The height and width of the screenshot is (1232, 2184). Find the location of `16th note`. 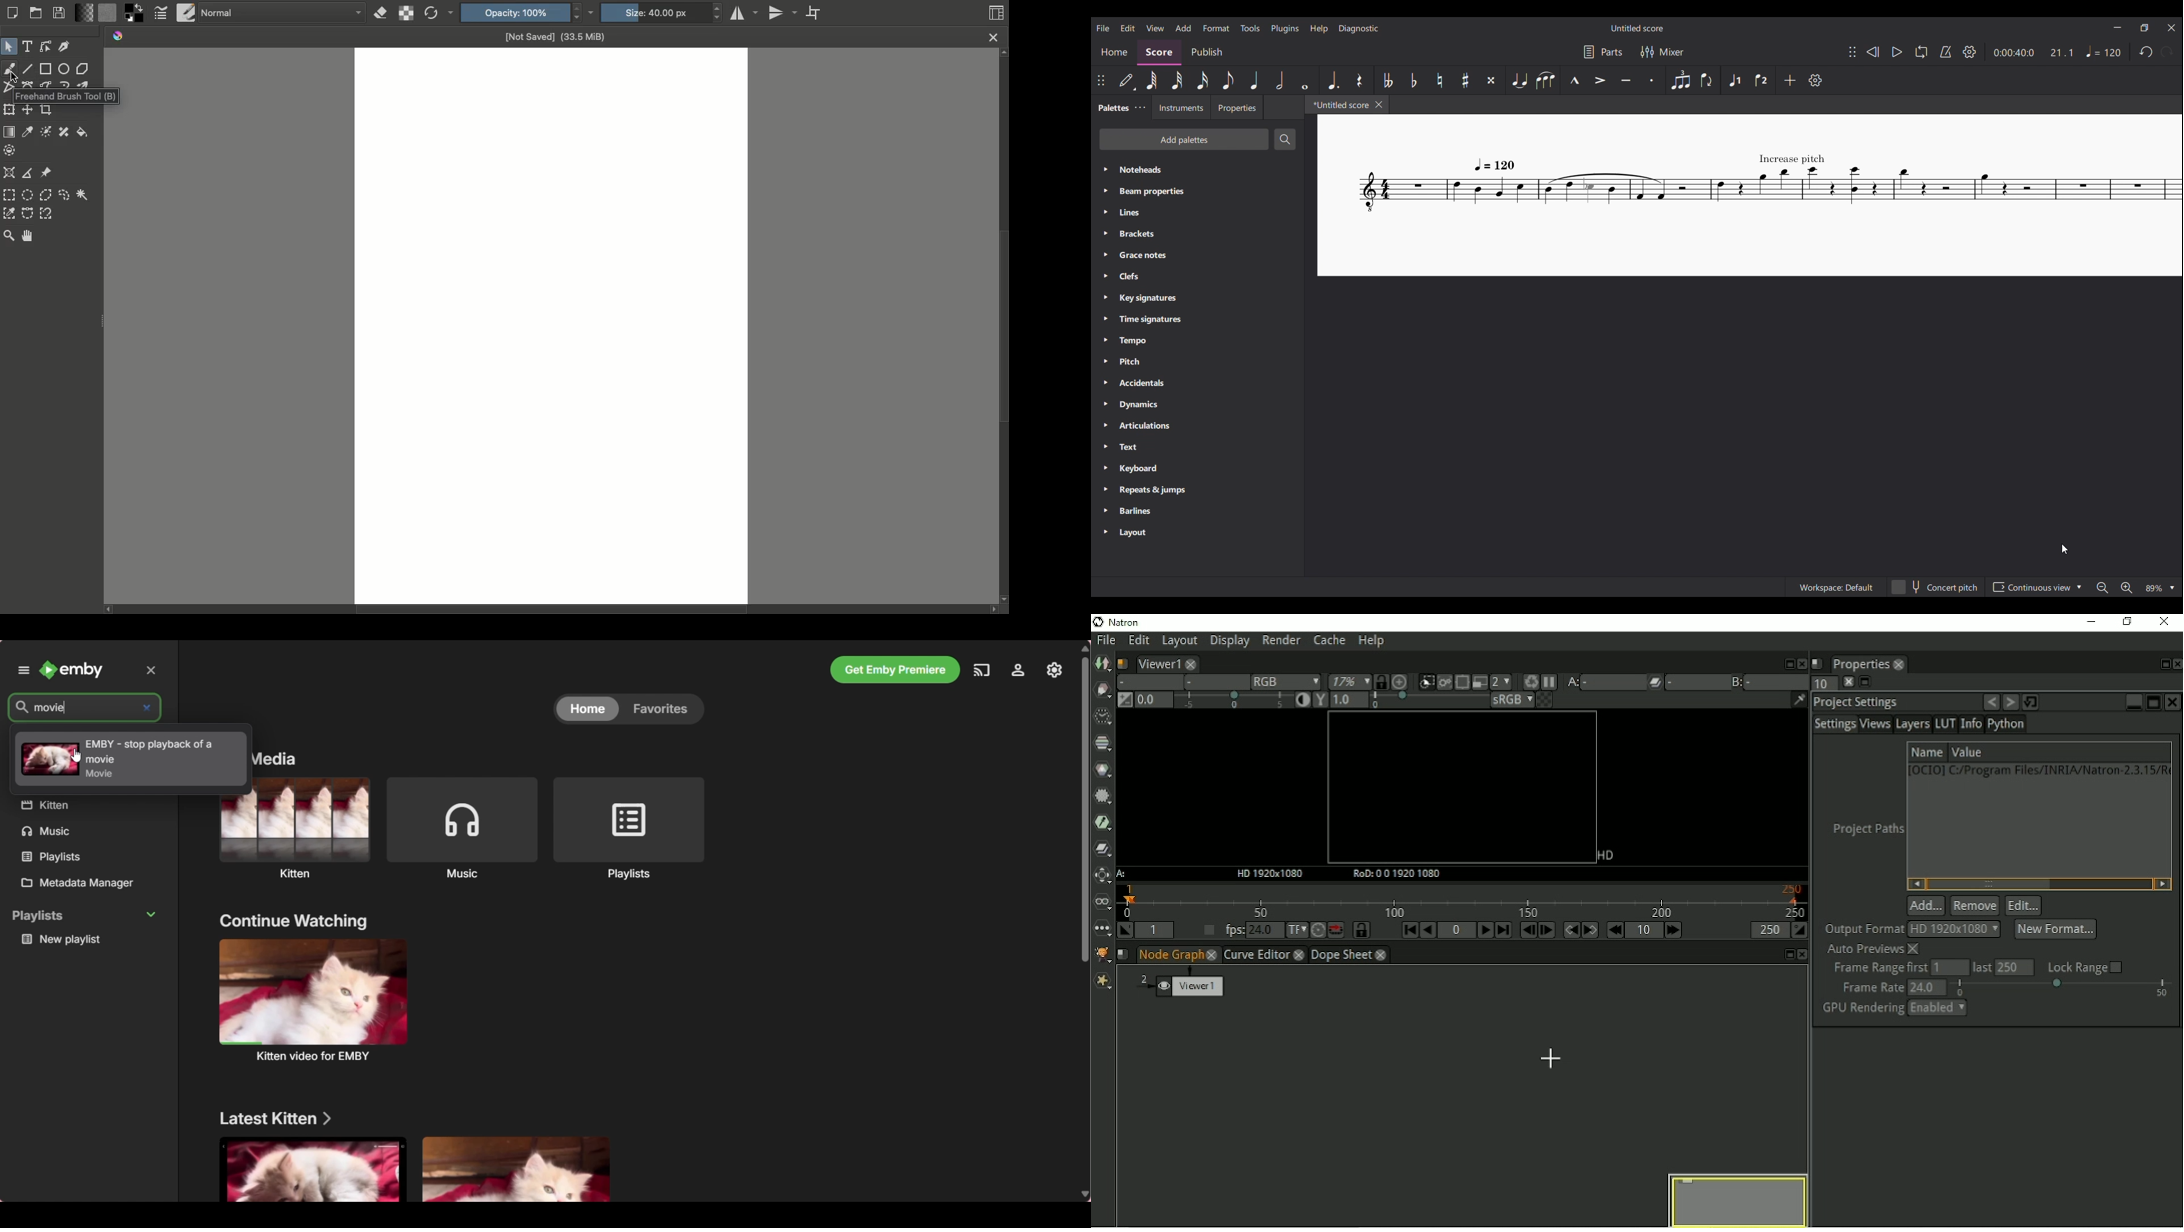

16th note is located at coordinates (1202, 80).